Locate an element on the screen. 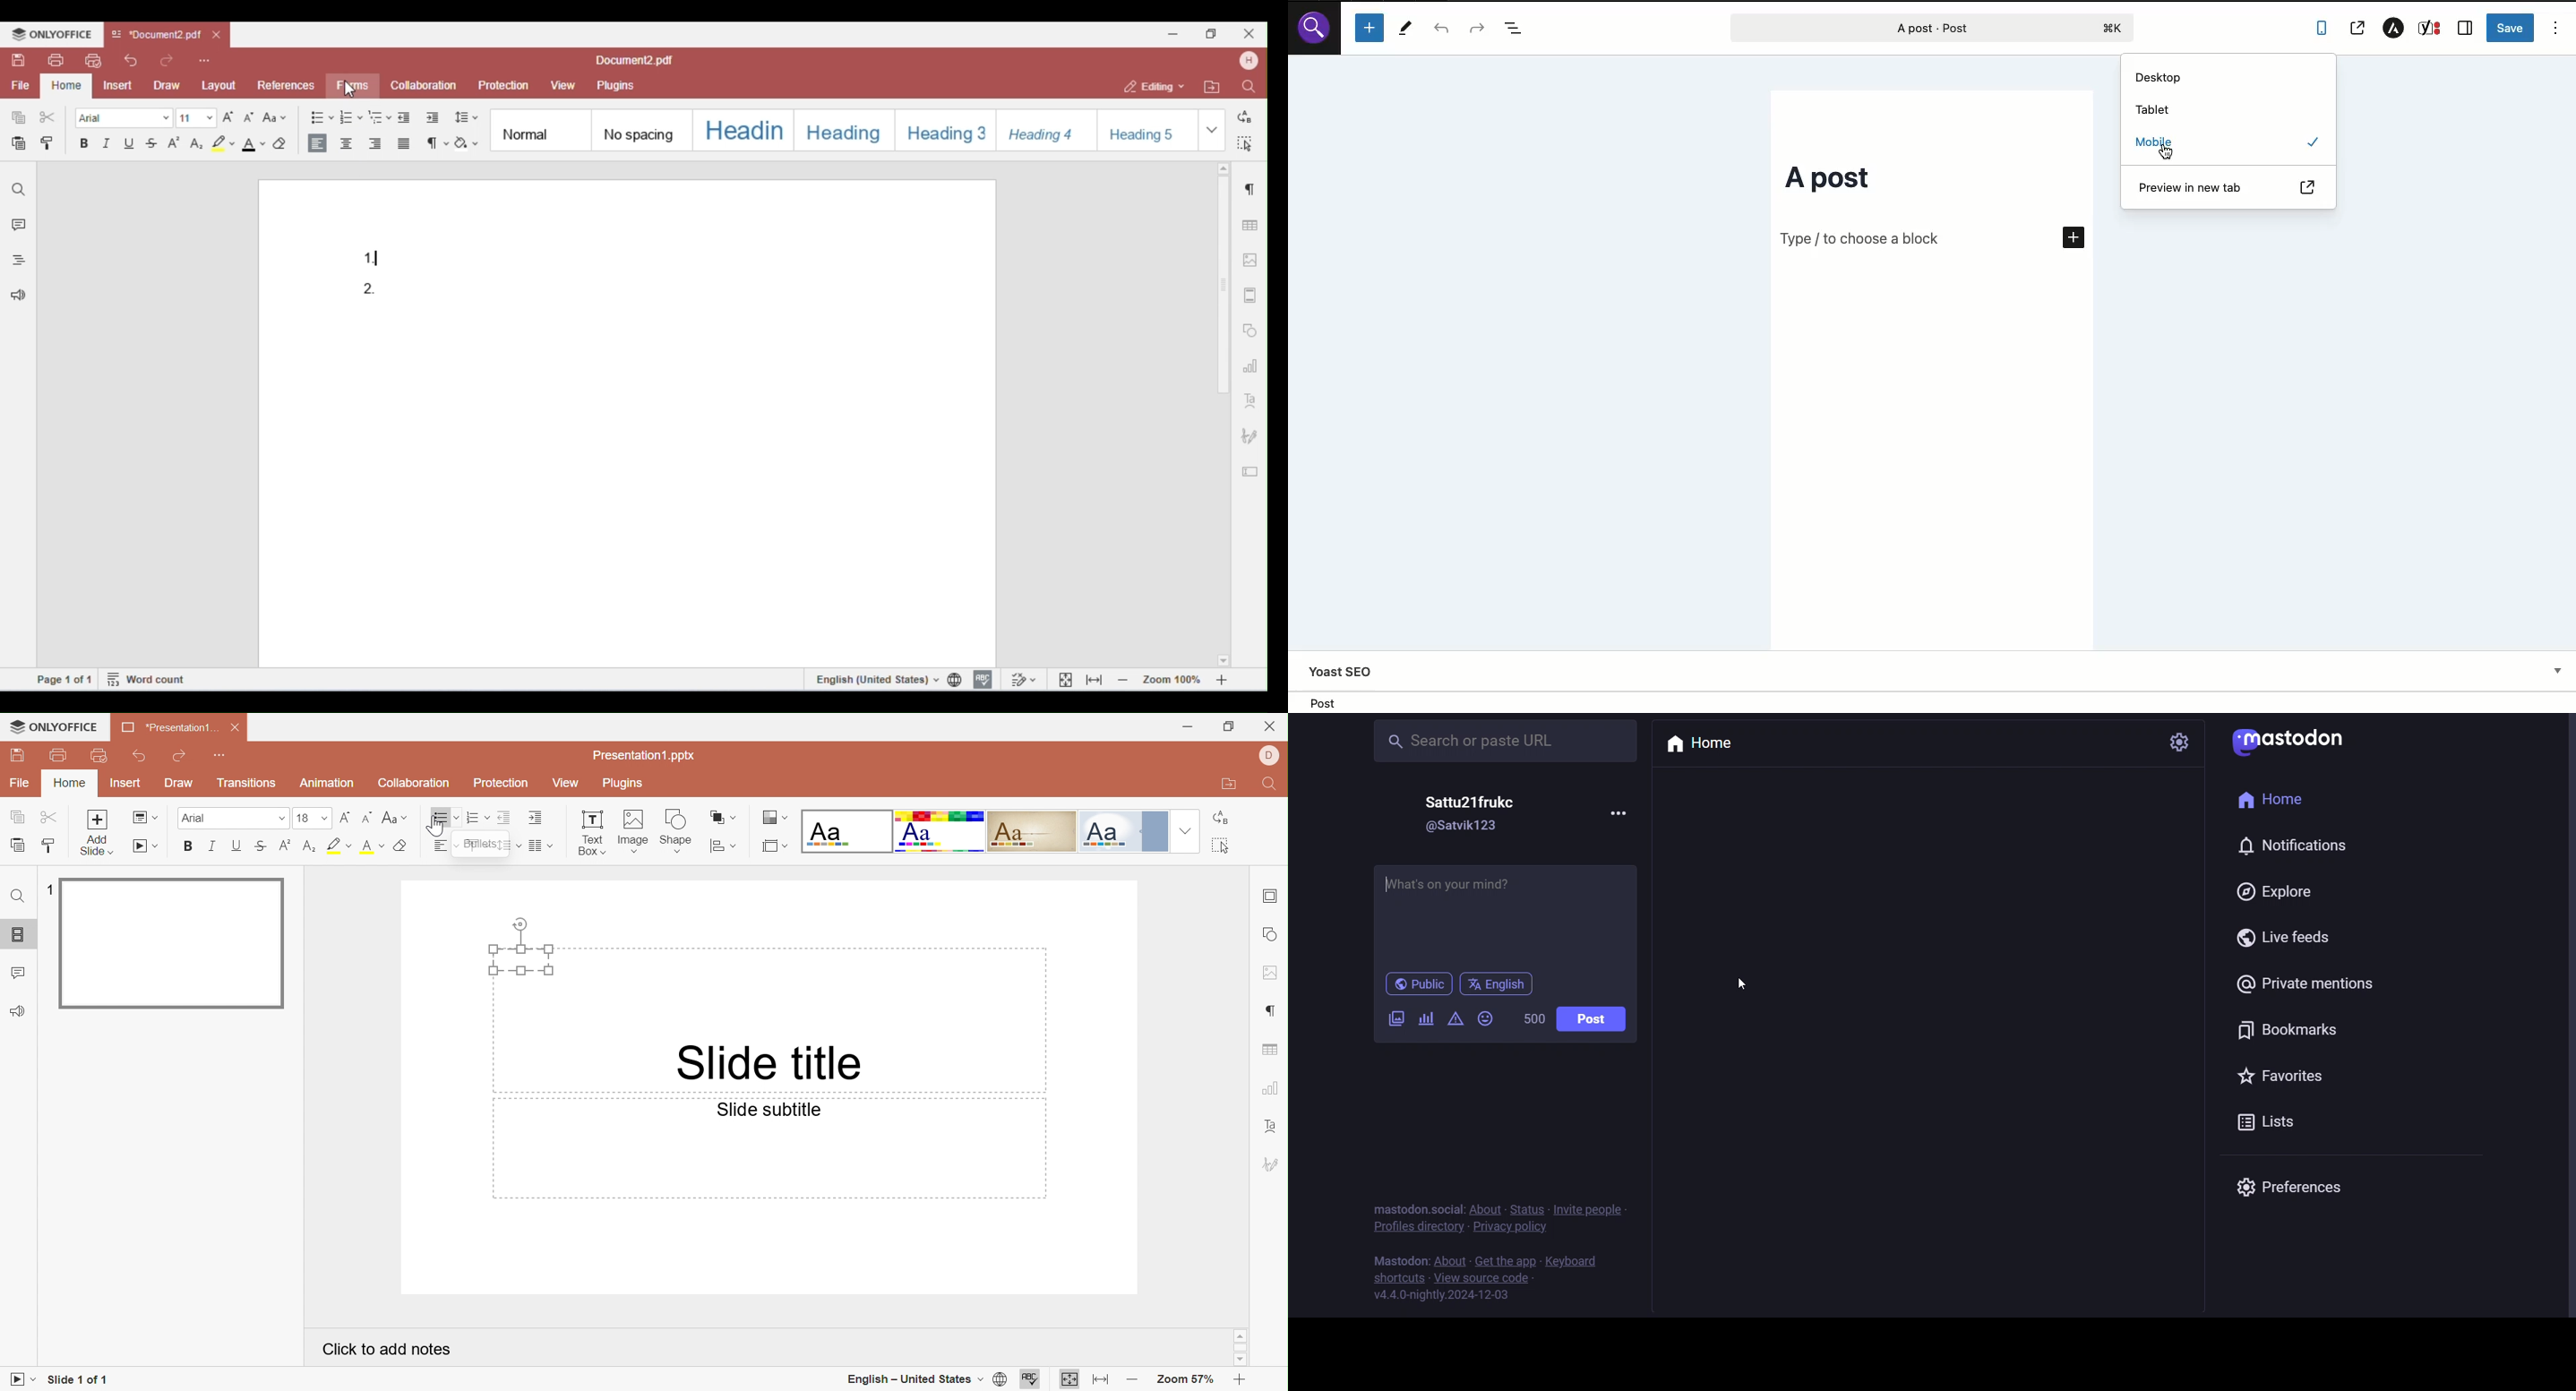 The width and height of the screenshot is (2576, 1400). Bullets is located at coordinates (481, 846).